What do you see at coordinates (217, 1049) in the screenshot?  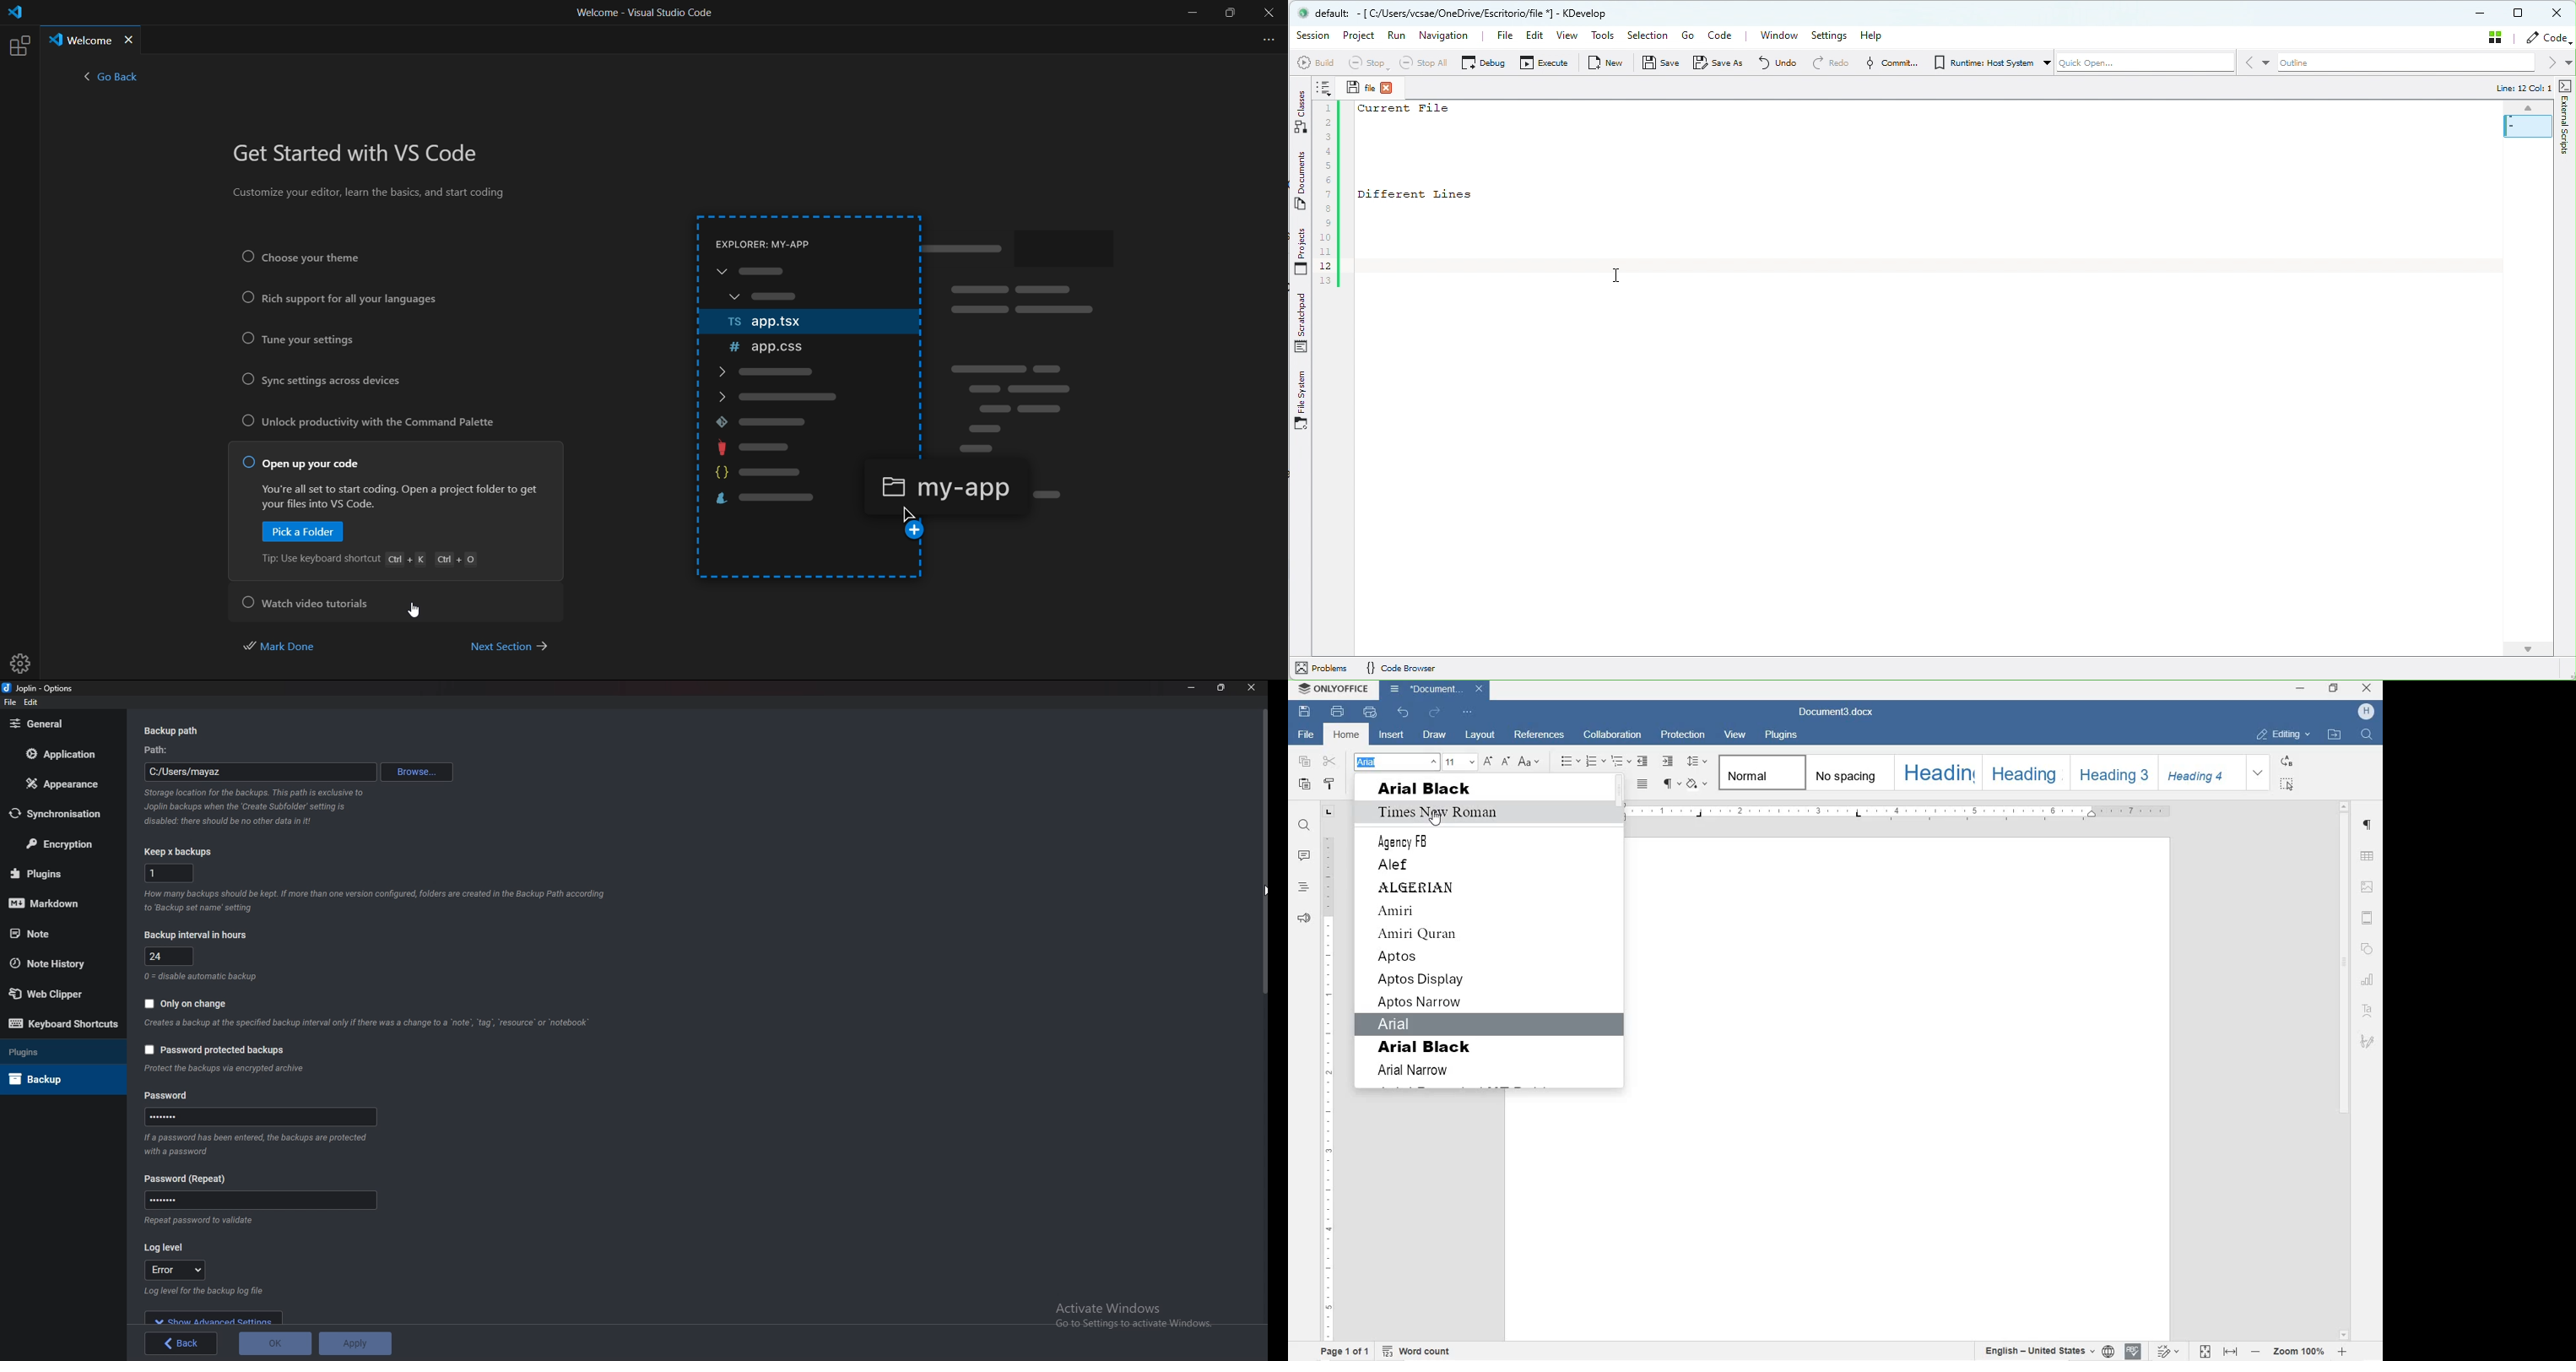 I see `Password protected backups` at bounding box center [217, 1049].